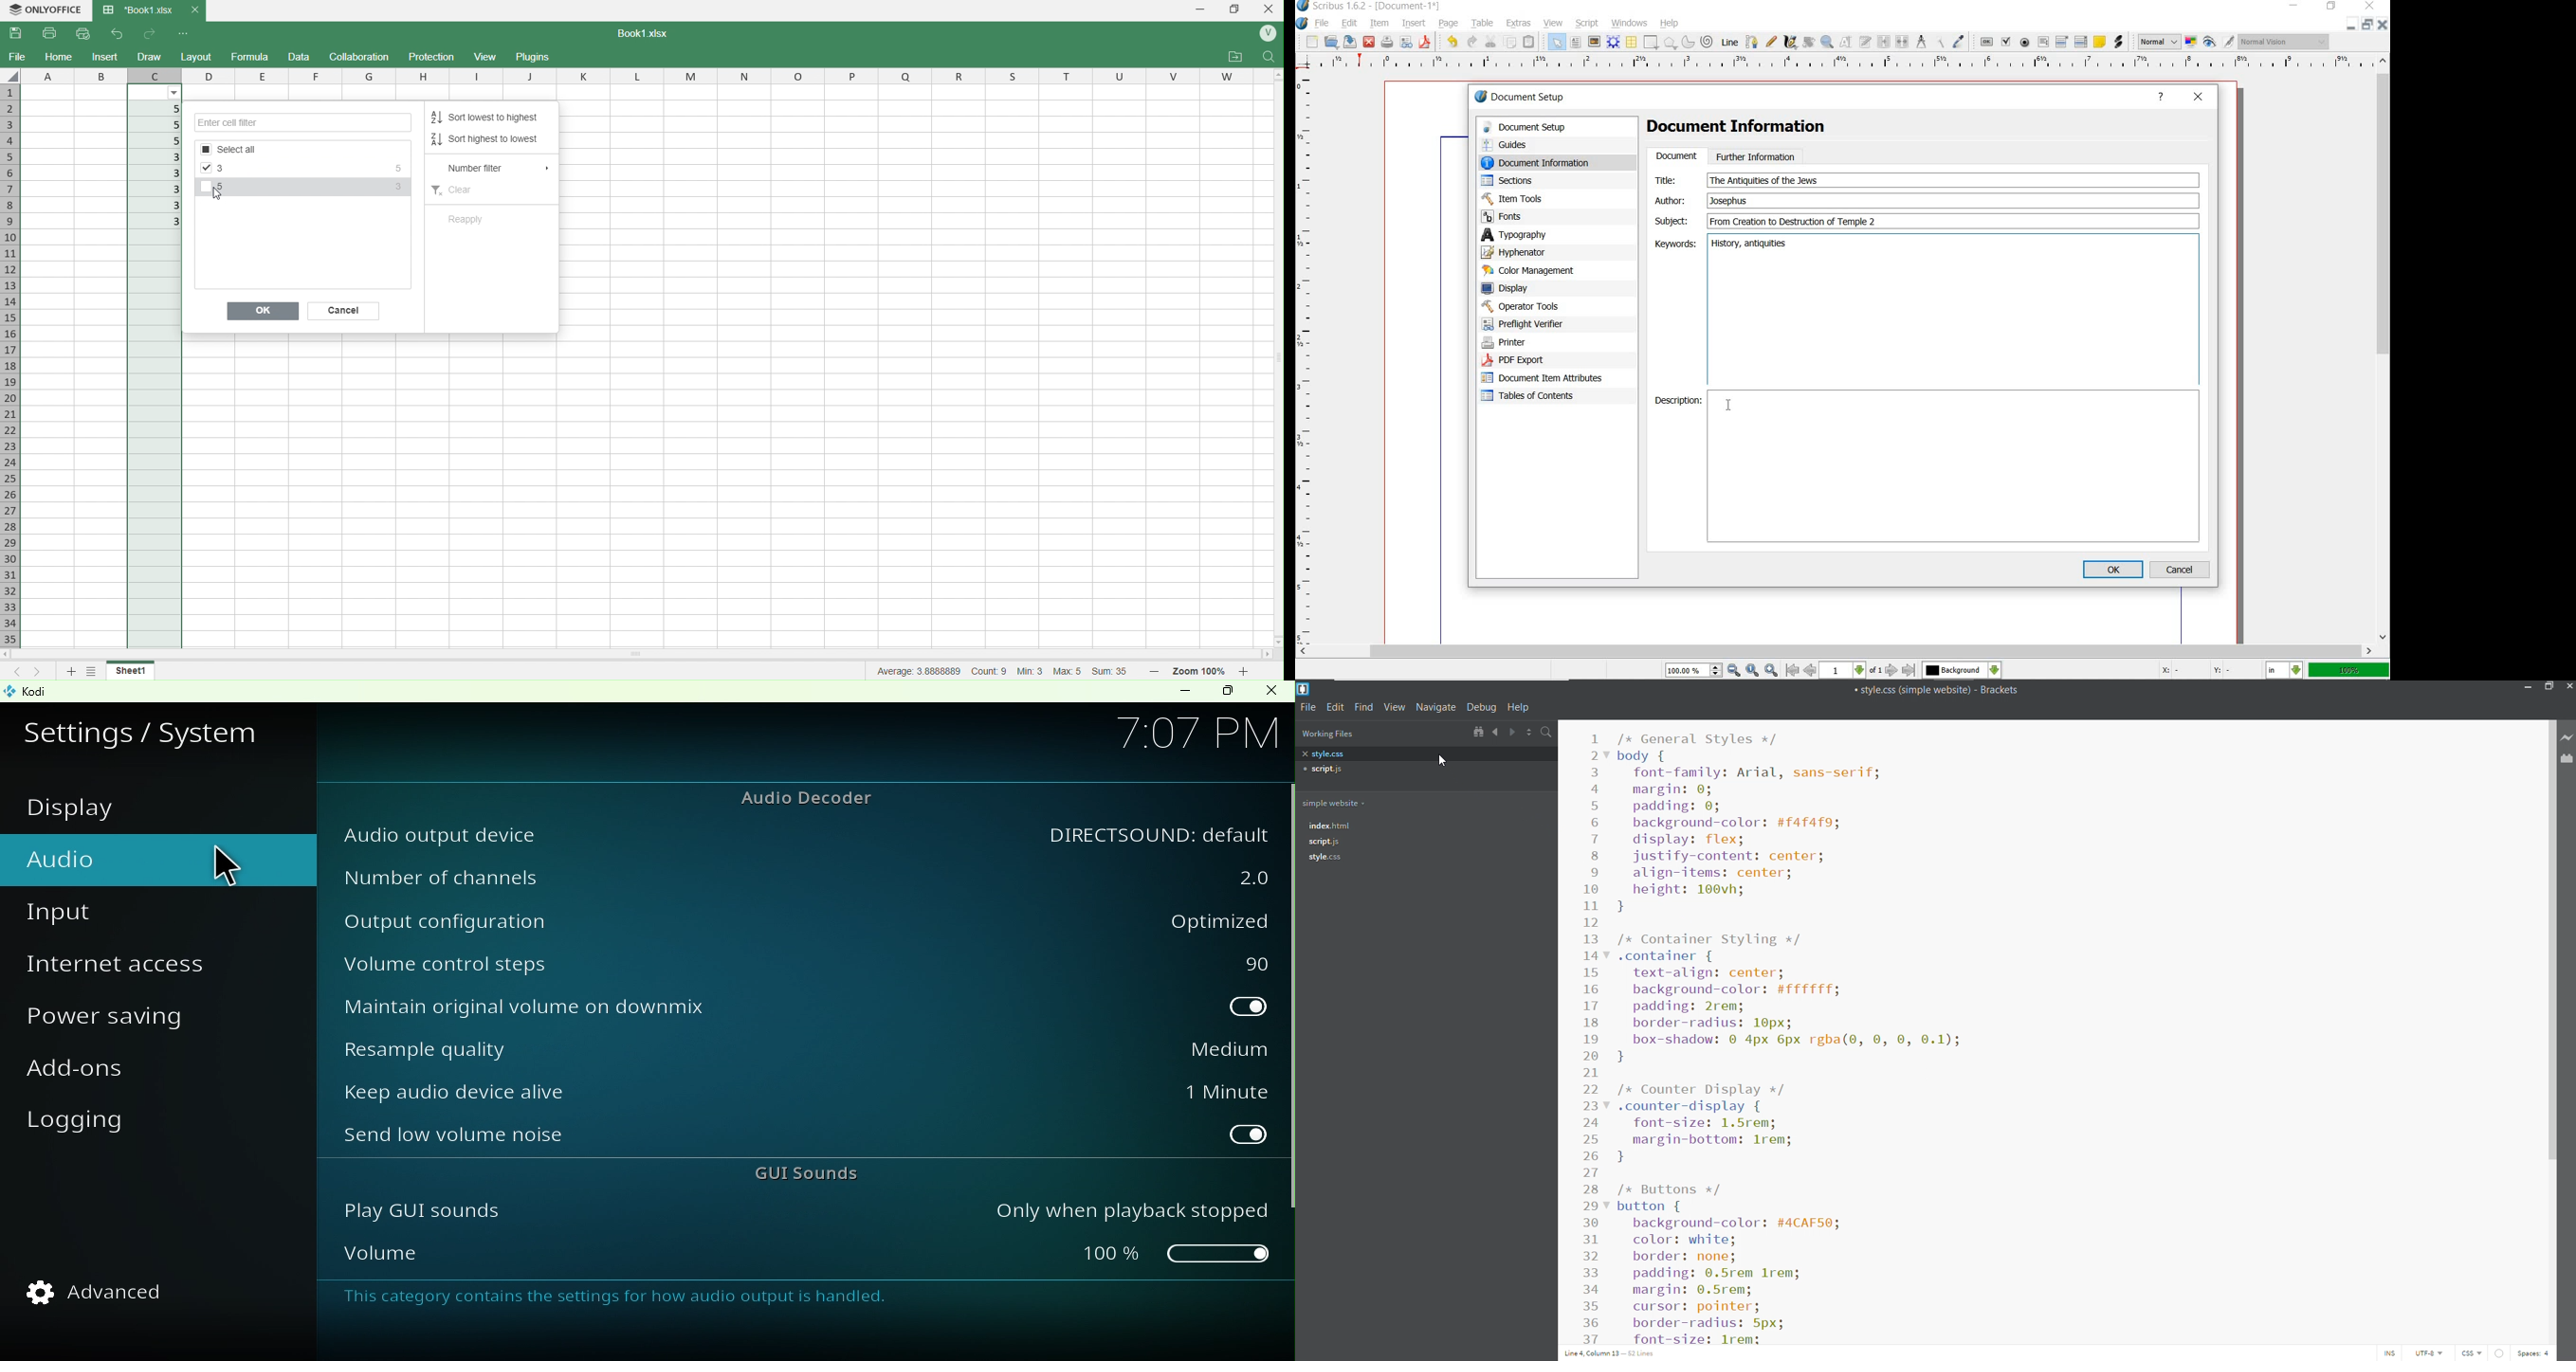 This screenshot has height=1372, width=2576. Describe the element at coordinates (159, 142) in the screenshot. I see `5` at that location.